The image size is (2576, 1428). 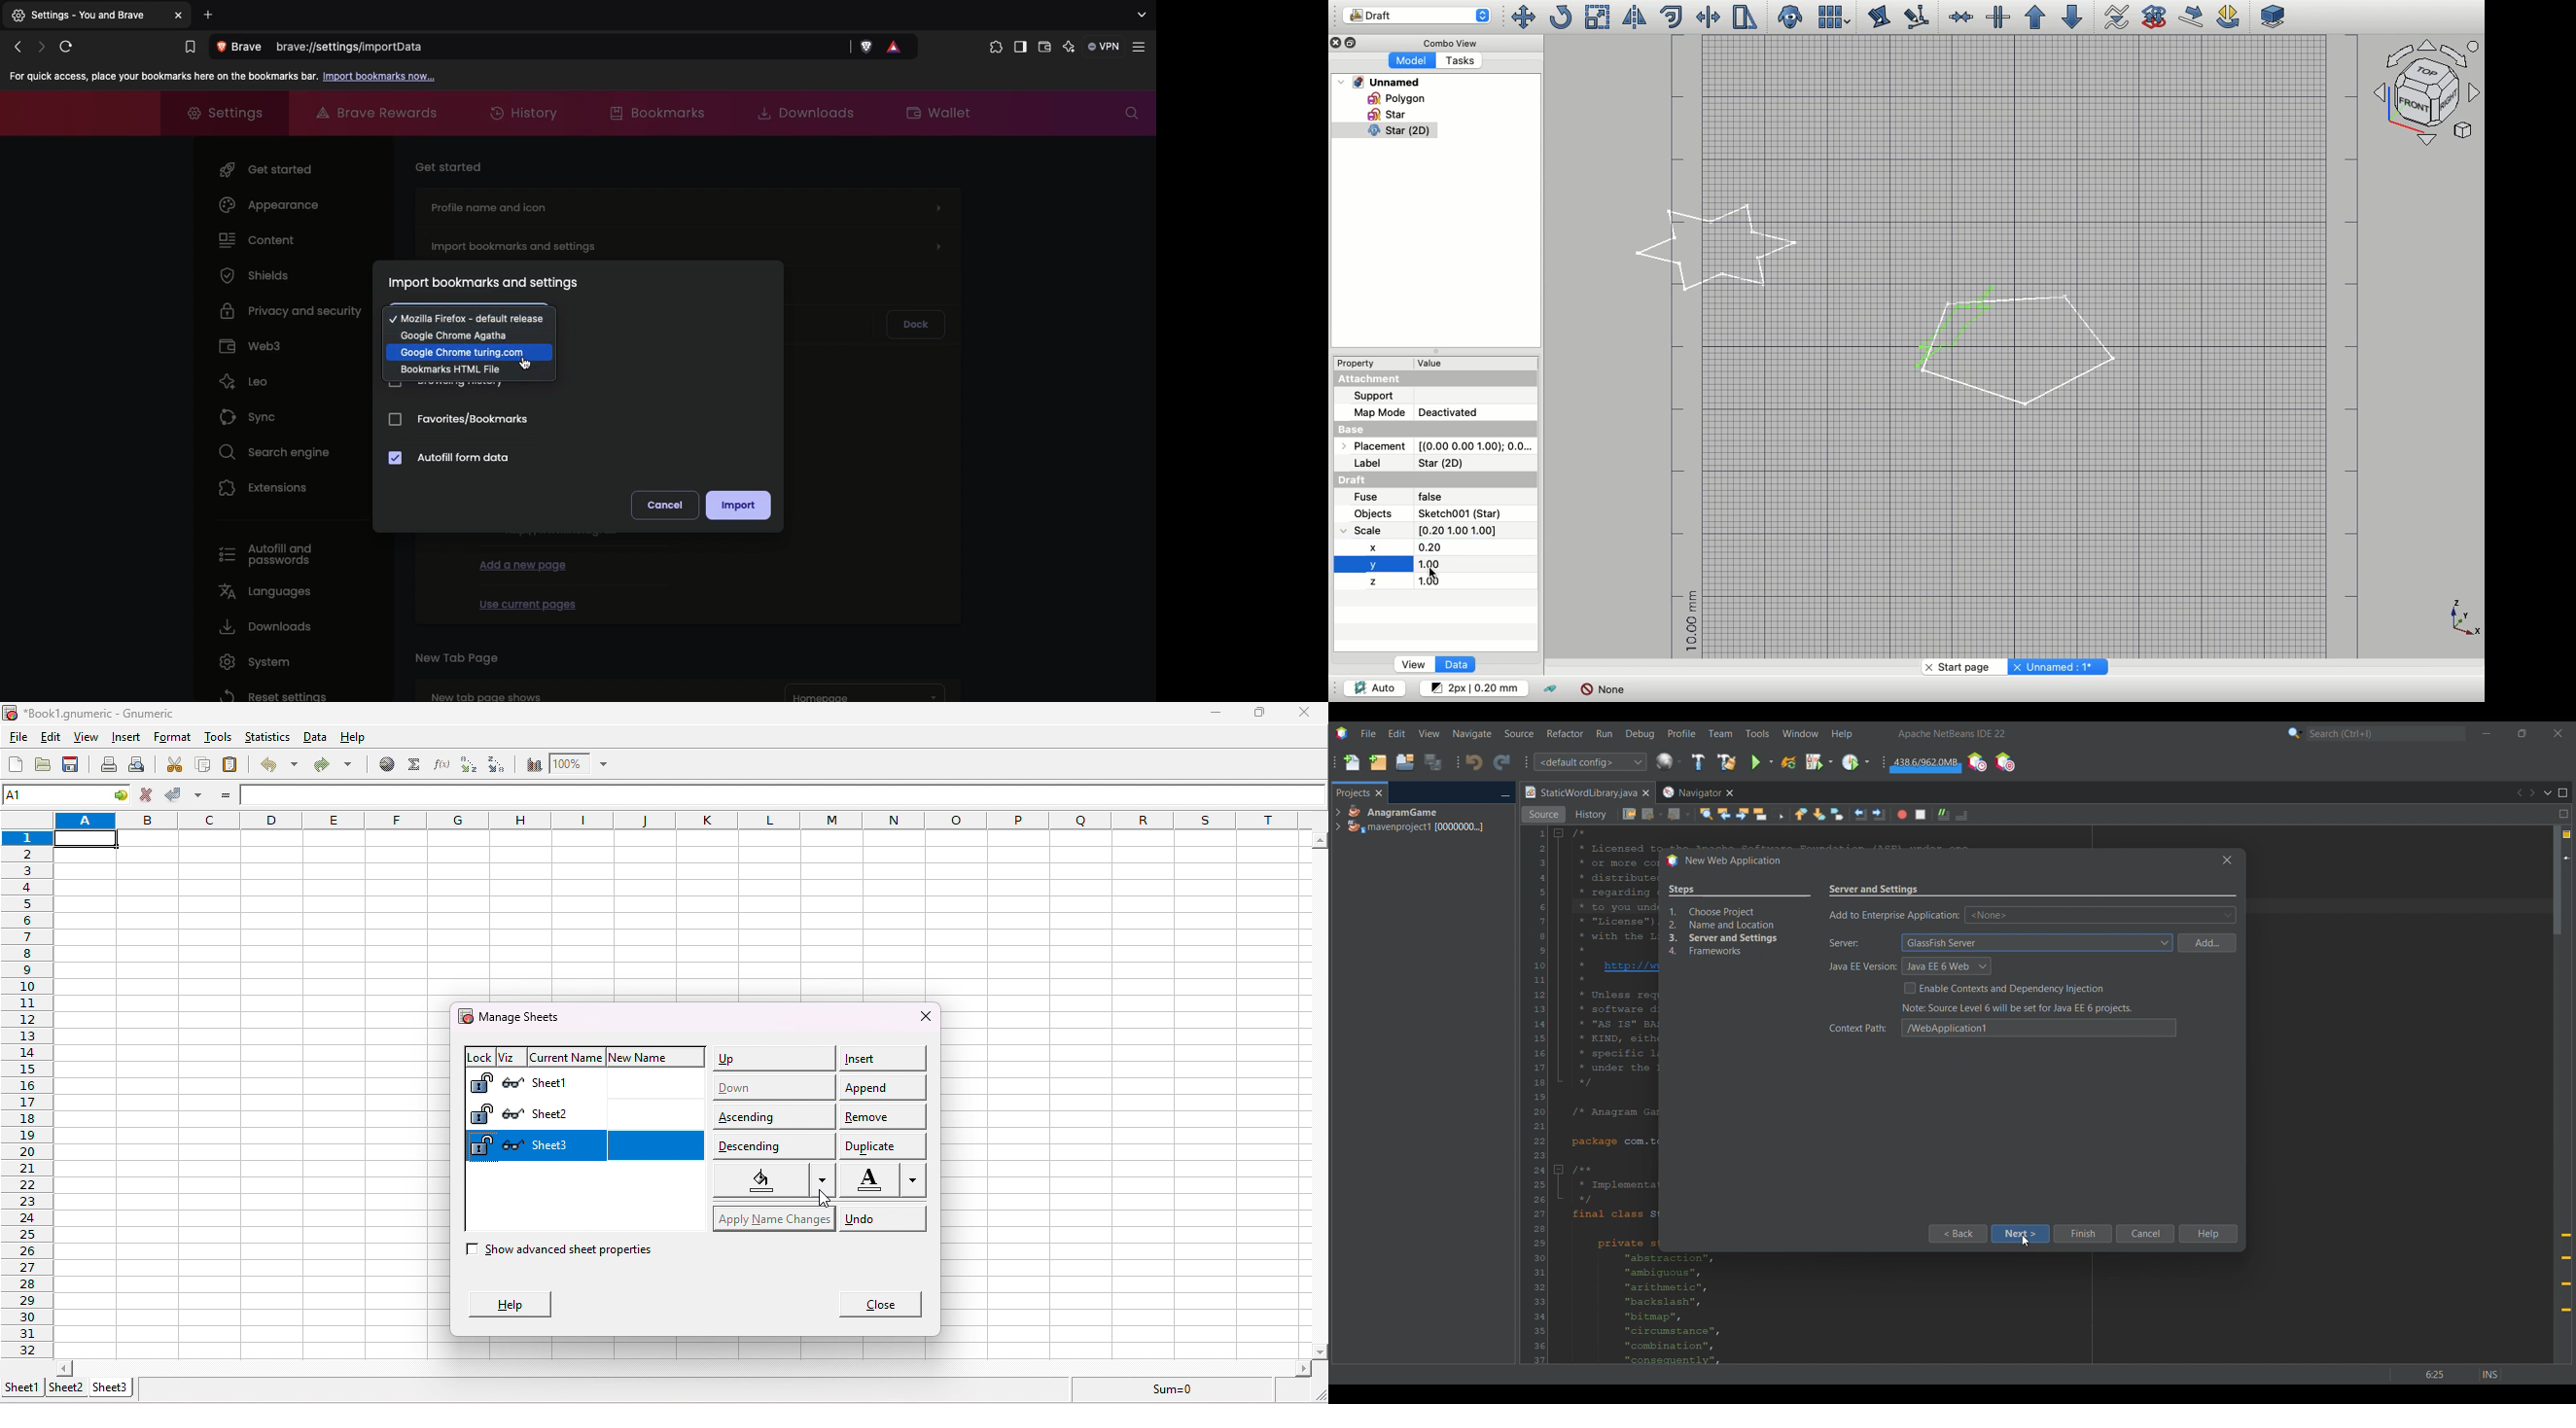 What do you see at coordinates (1443, 463) in the screenshot?
I see `Star (2D)` at bounding box center [1443, 463].